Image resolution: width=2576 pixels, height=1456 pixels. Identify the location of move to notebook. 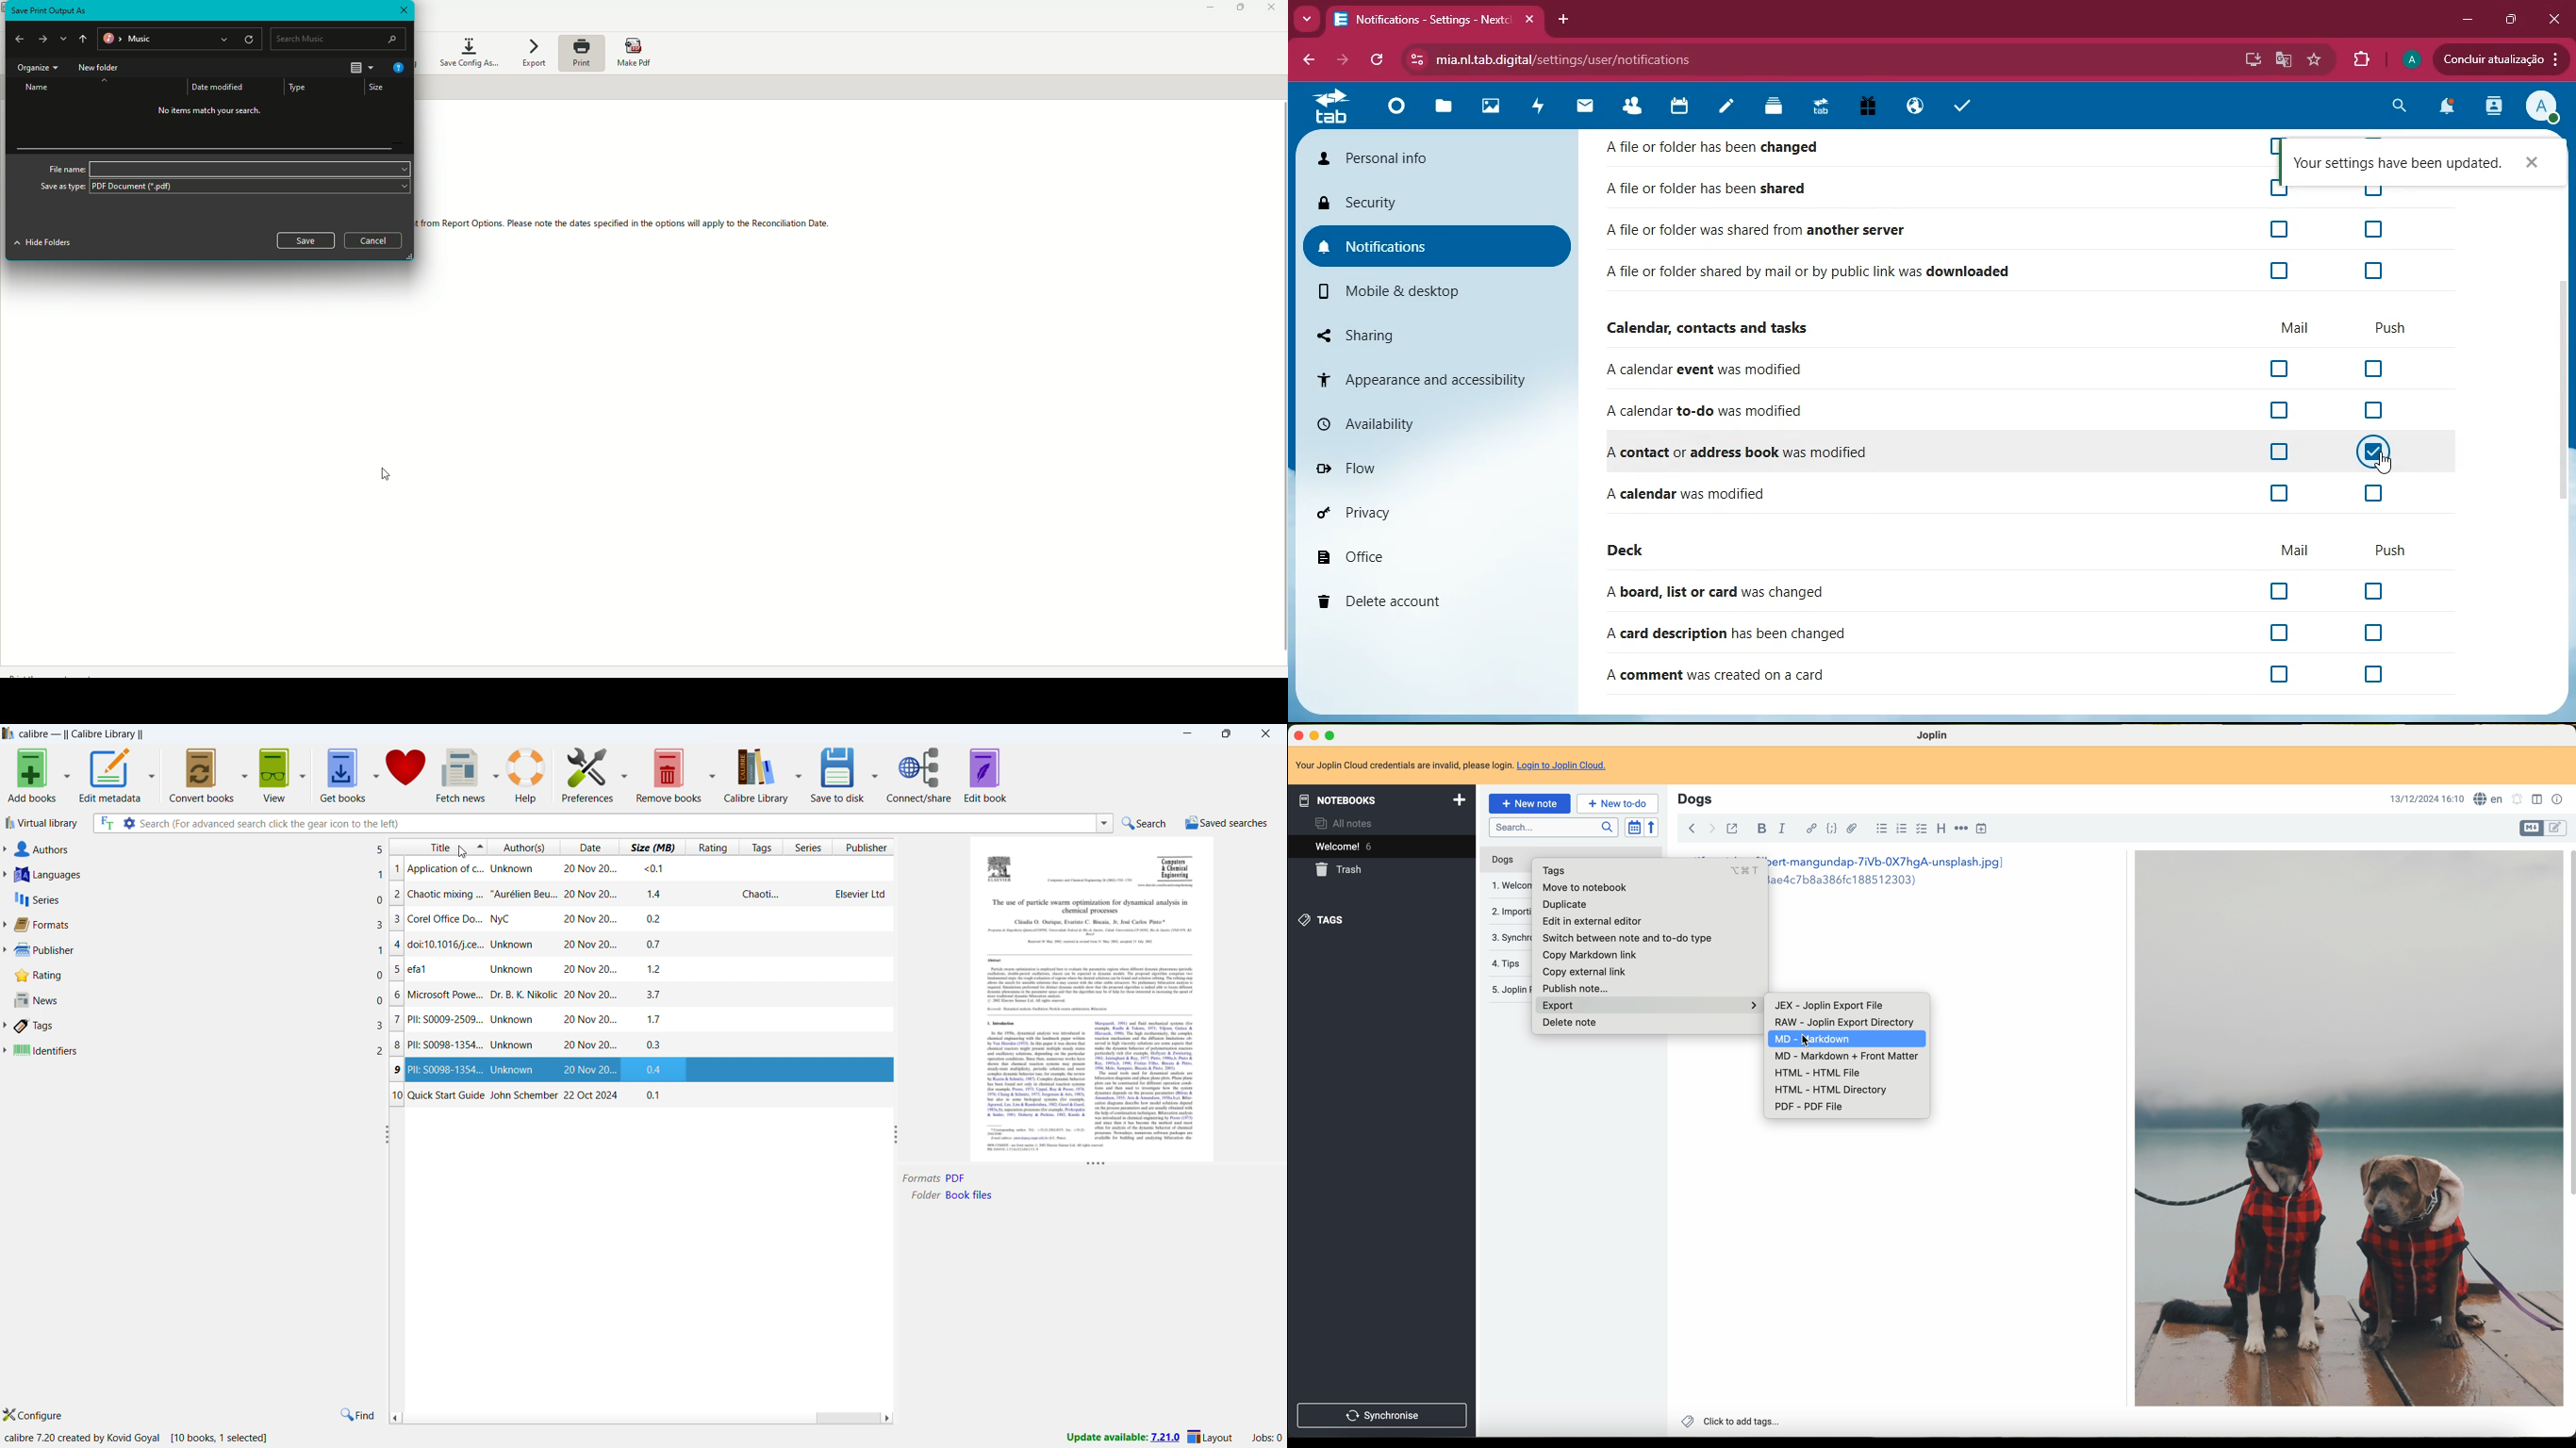
(1583, 890).